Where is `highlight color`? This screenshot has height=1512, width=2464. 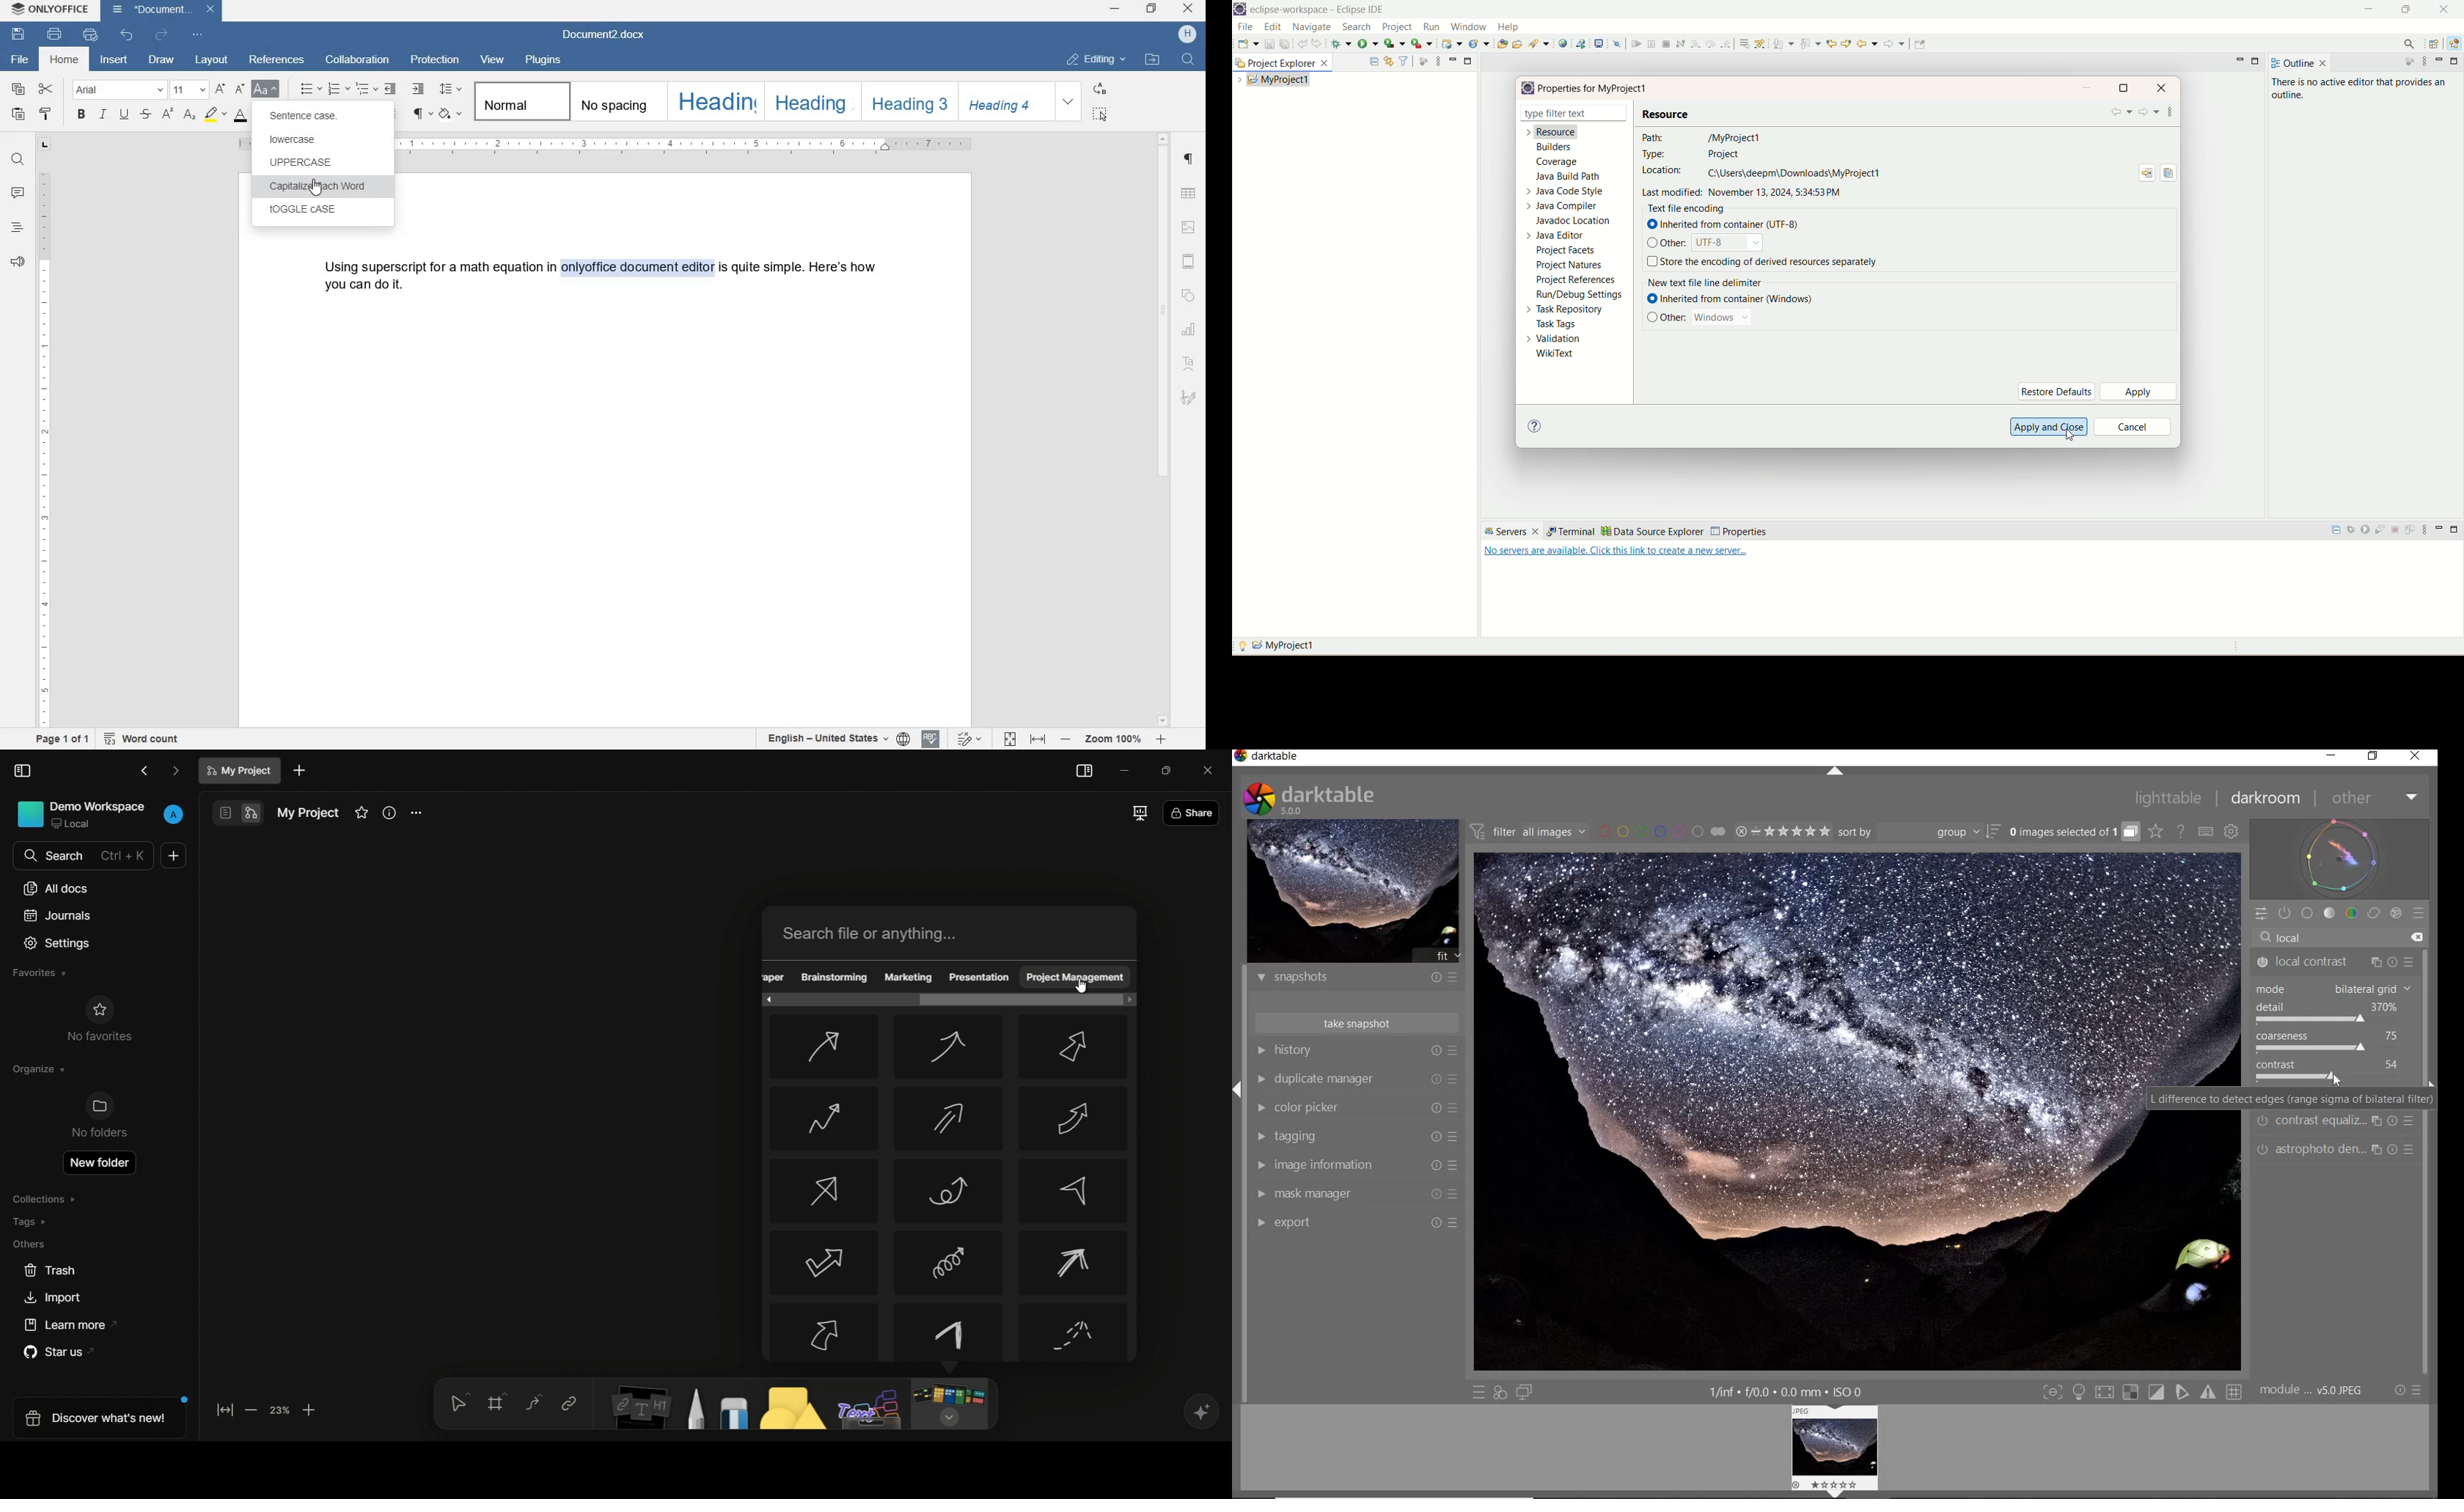 highlight color is located at coordinates (214, 113).